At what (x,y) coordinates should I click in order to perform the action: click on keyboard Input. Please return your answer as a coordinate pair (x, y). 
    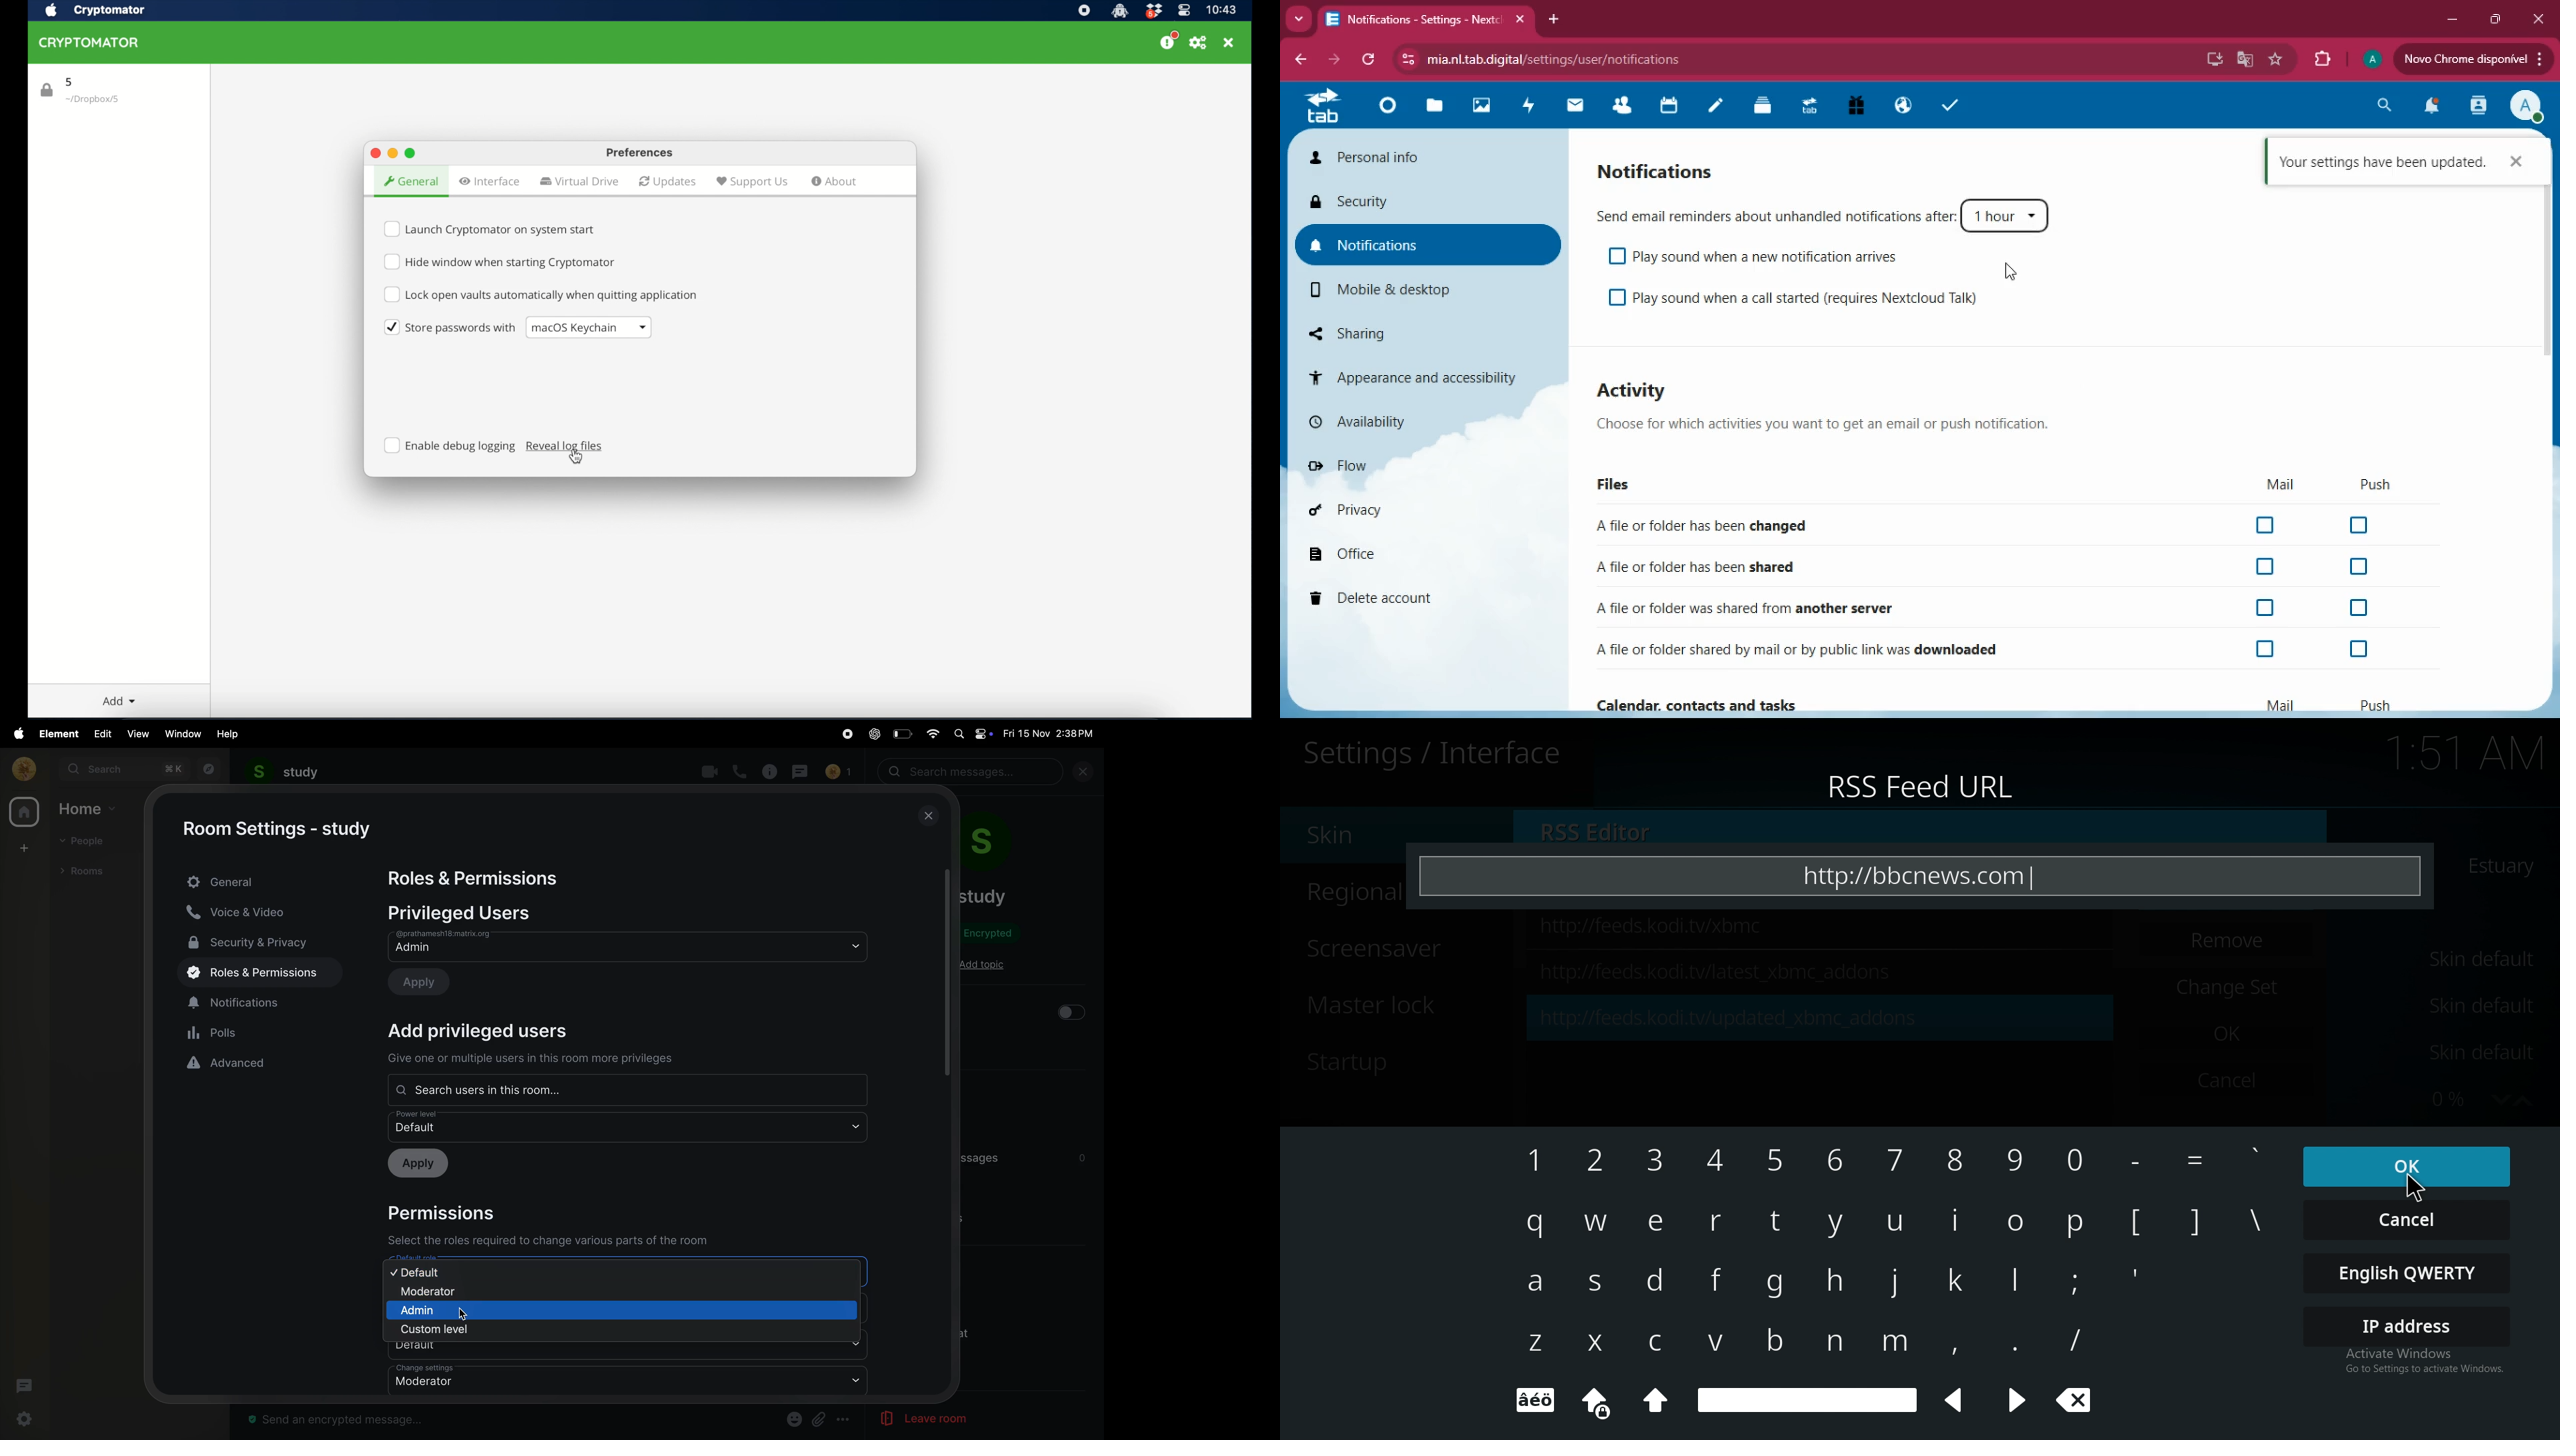
    Looking at the image, I should click on (1536, 1401).